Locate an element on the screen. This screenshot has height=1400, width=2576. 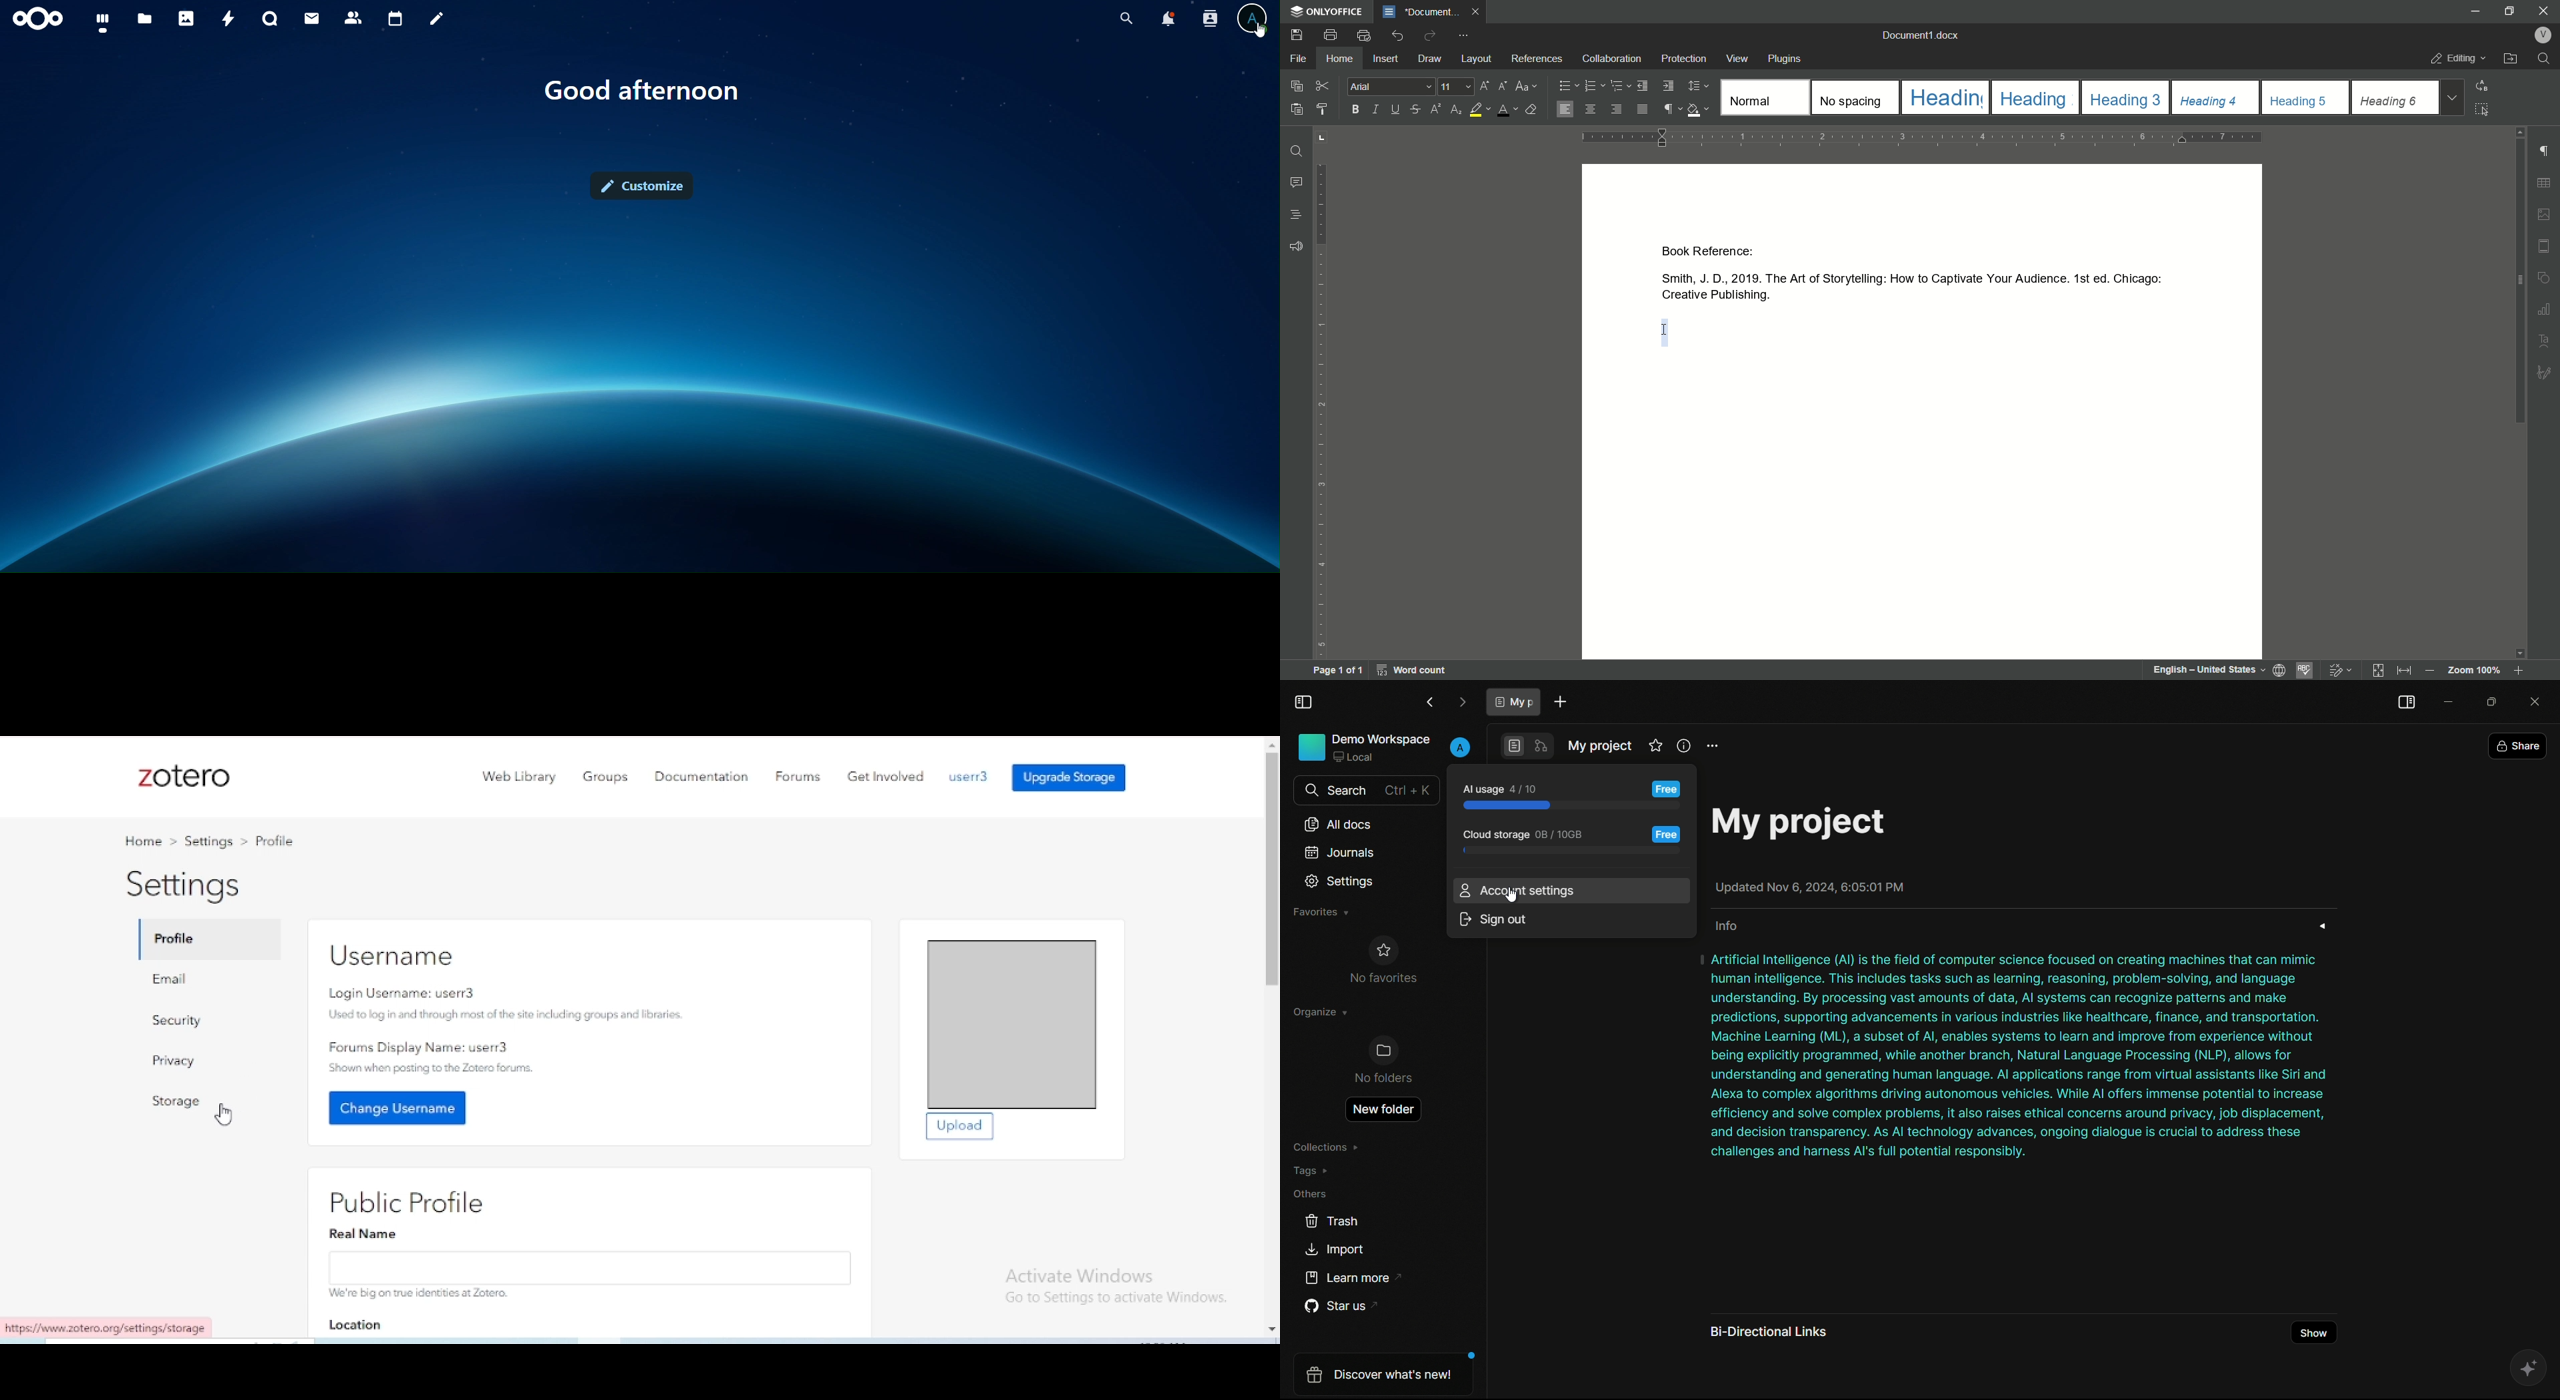
editing is located at coordinates (2458, 57).